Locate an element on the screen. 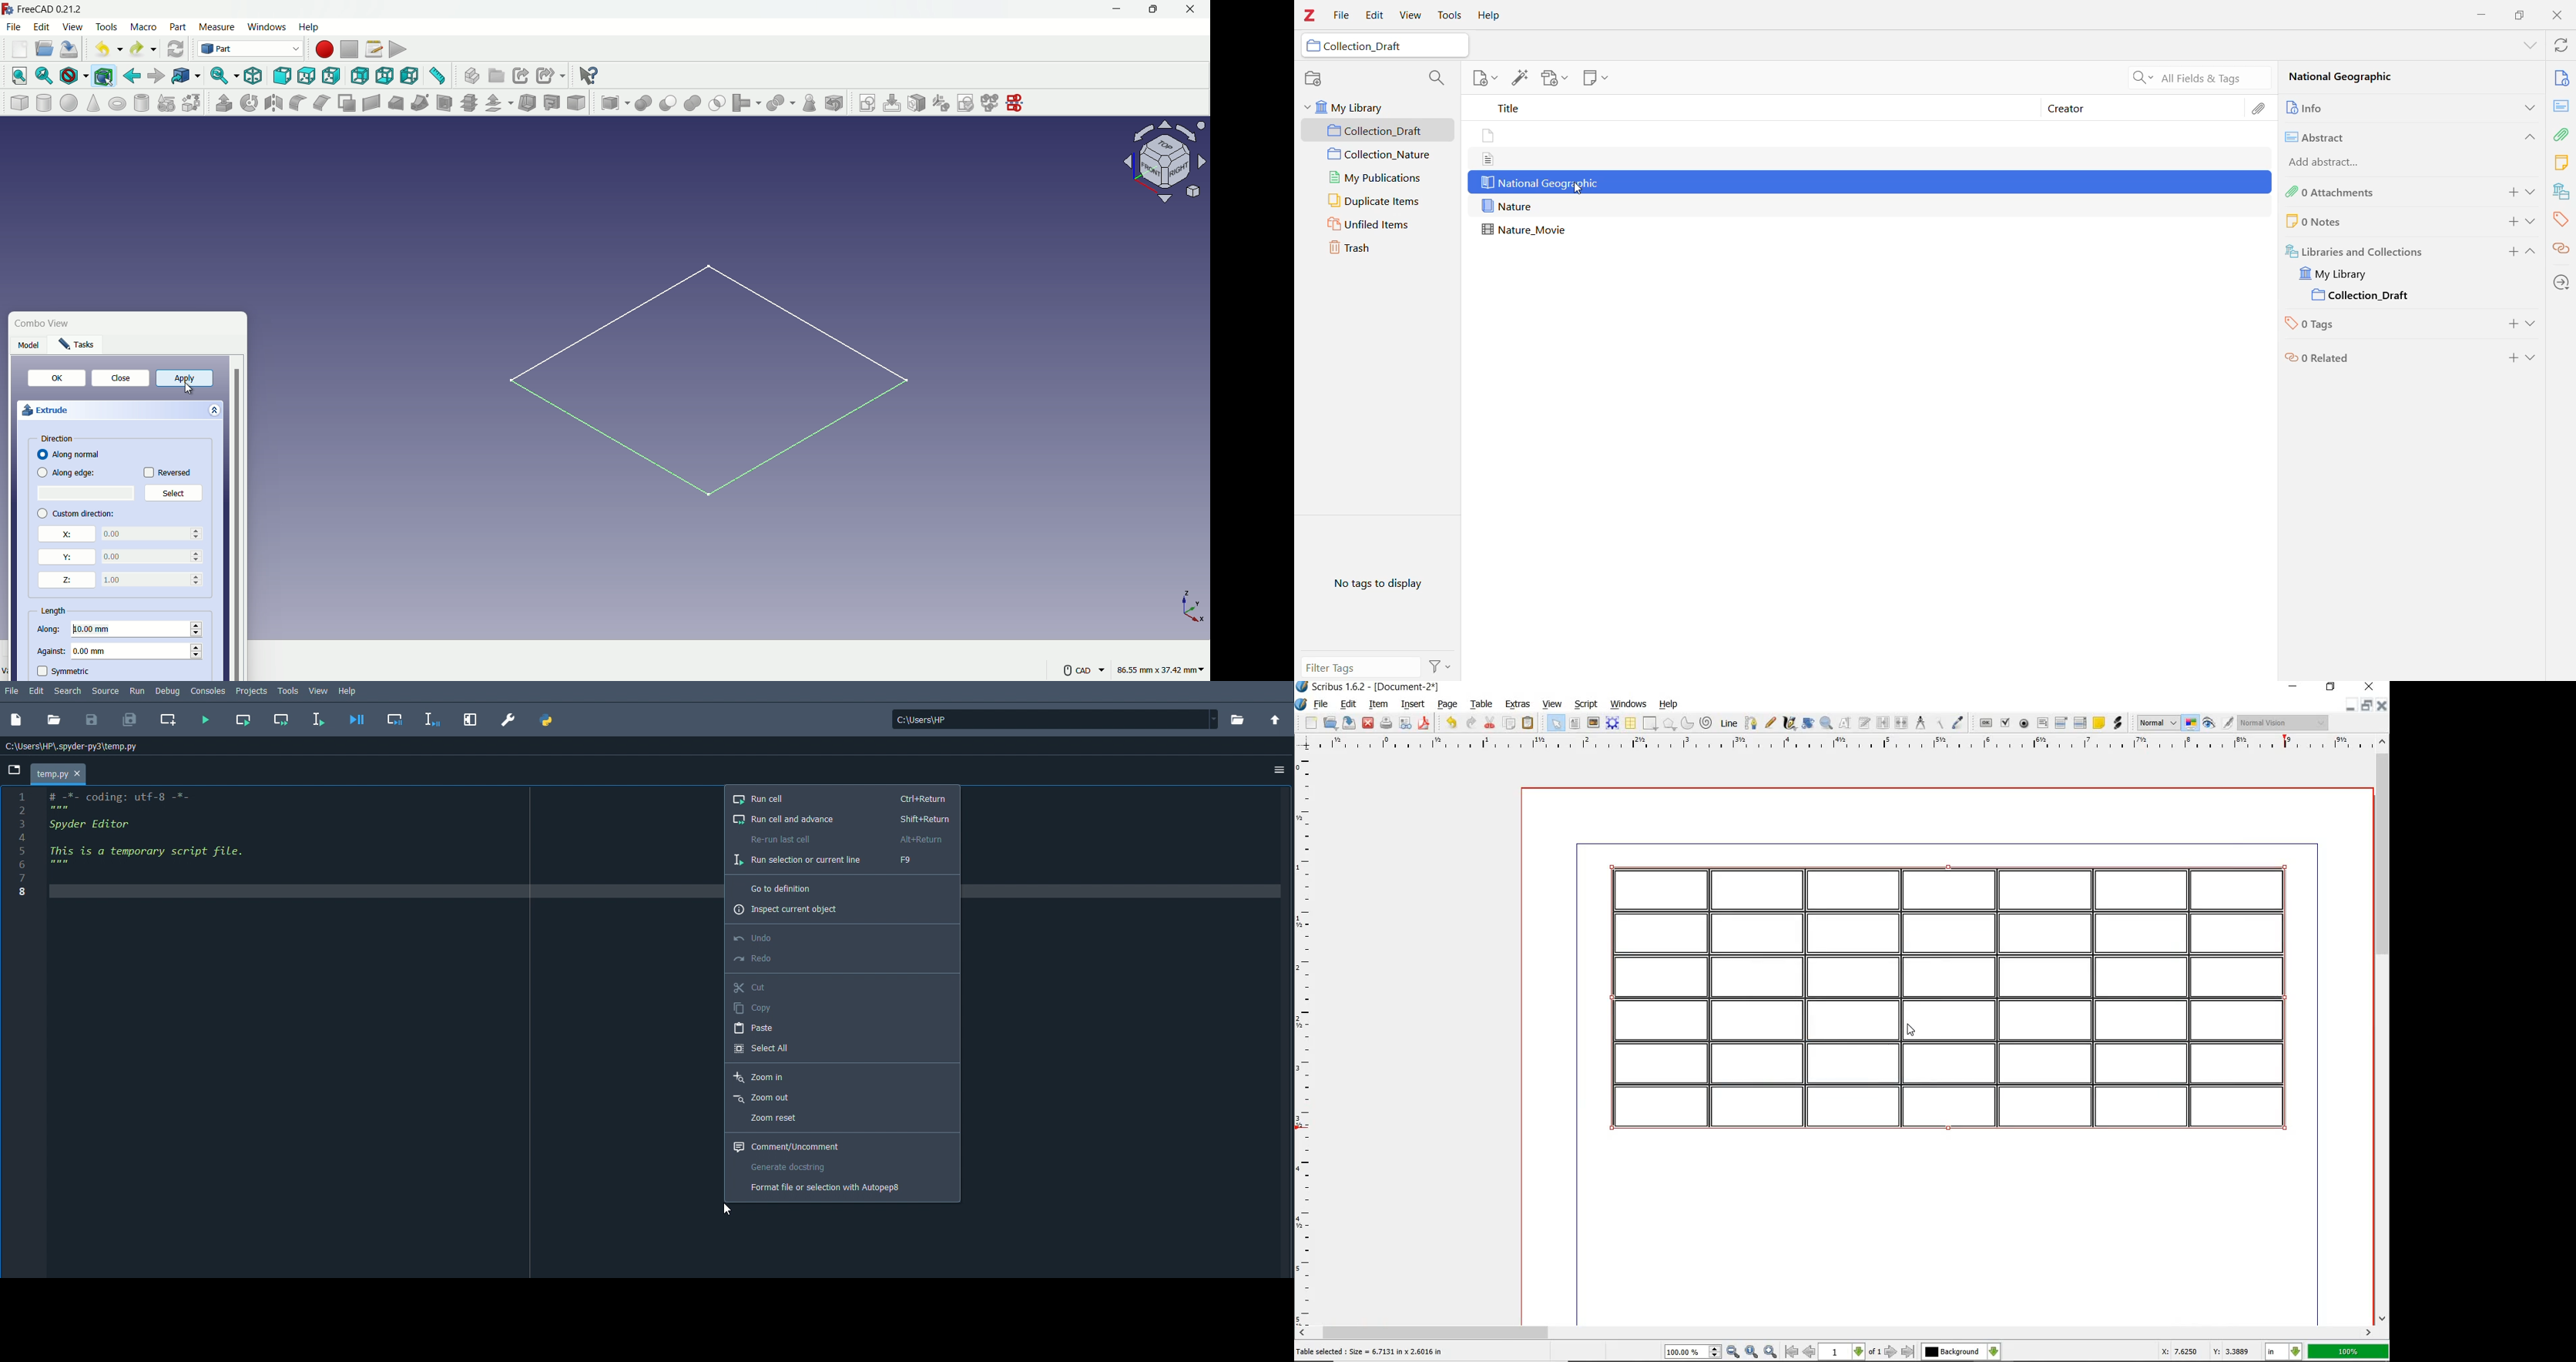 This screenshot has width=2576, height=1372. Undo is located at coordinates (756, 936).